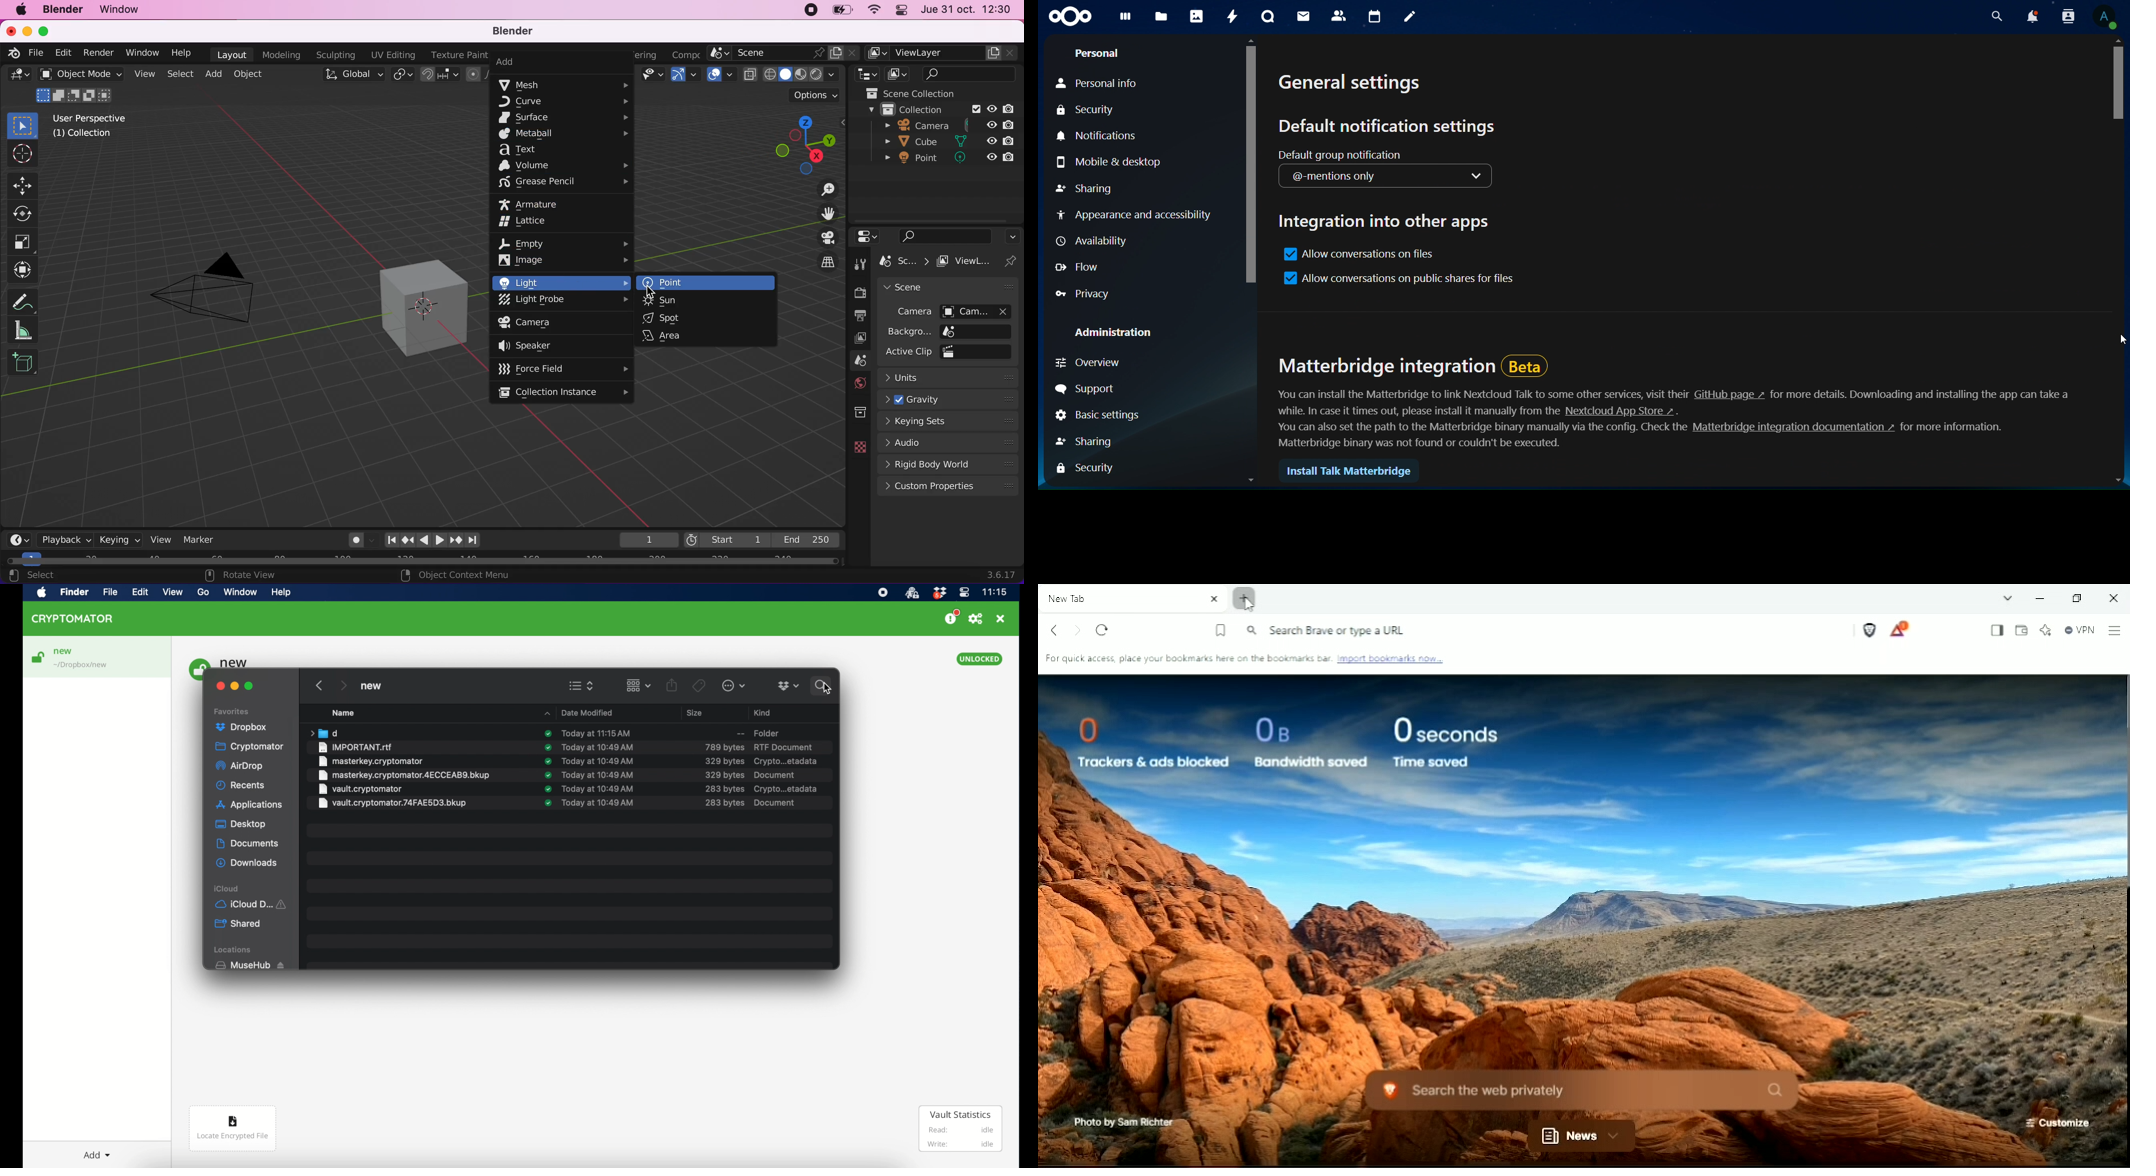 The height and width of the screenshot is (1176, 2156). I want to click on , so click(362, 788).